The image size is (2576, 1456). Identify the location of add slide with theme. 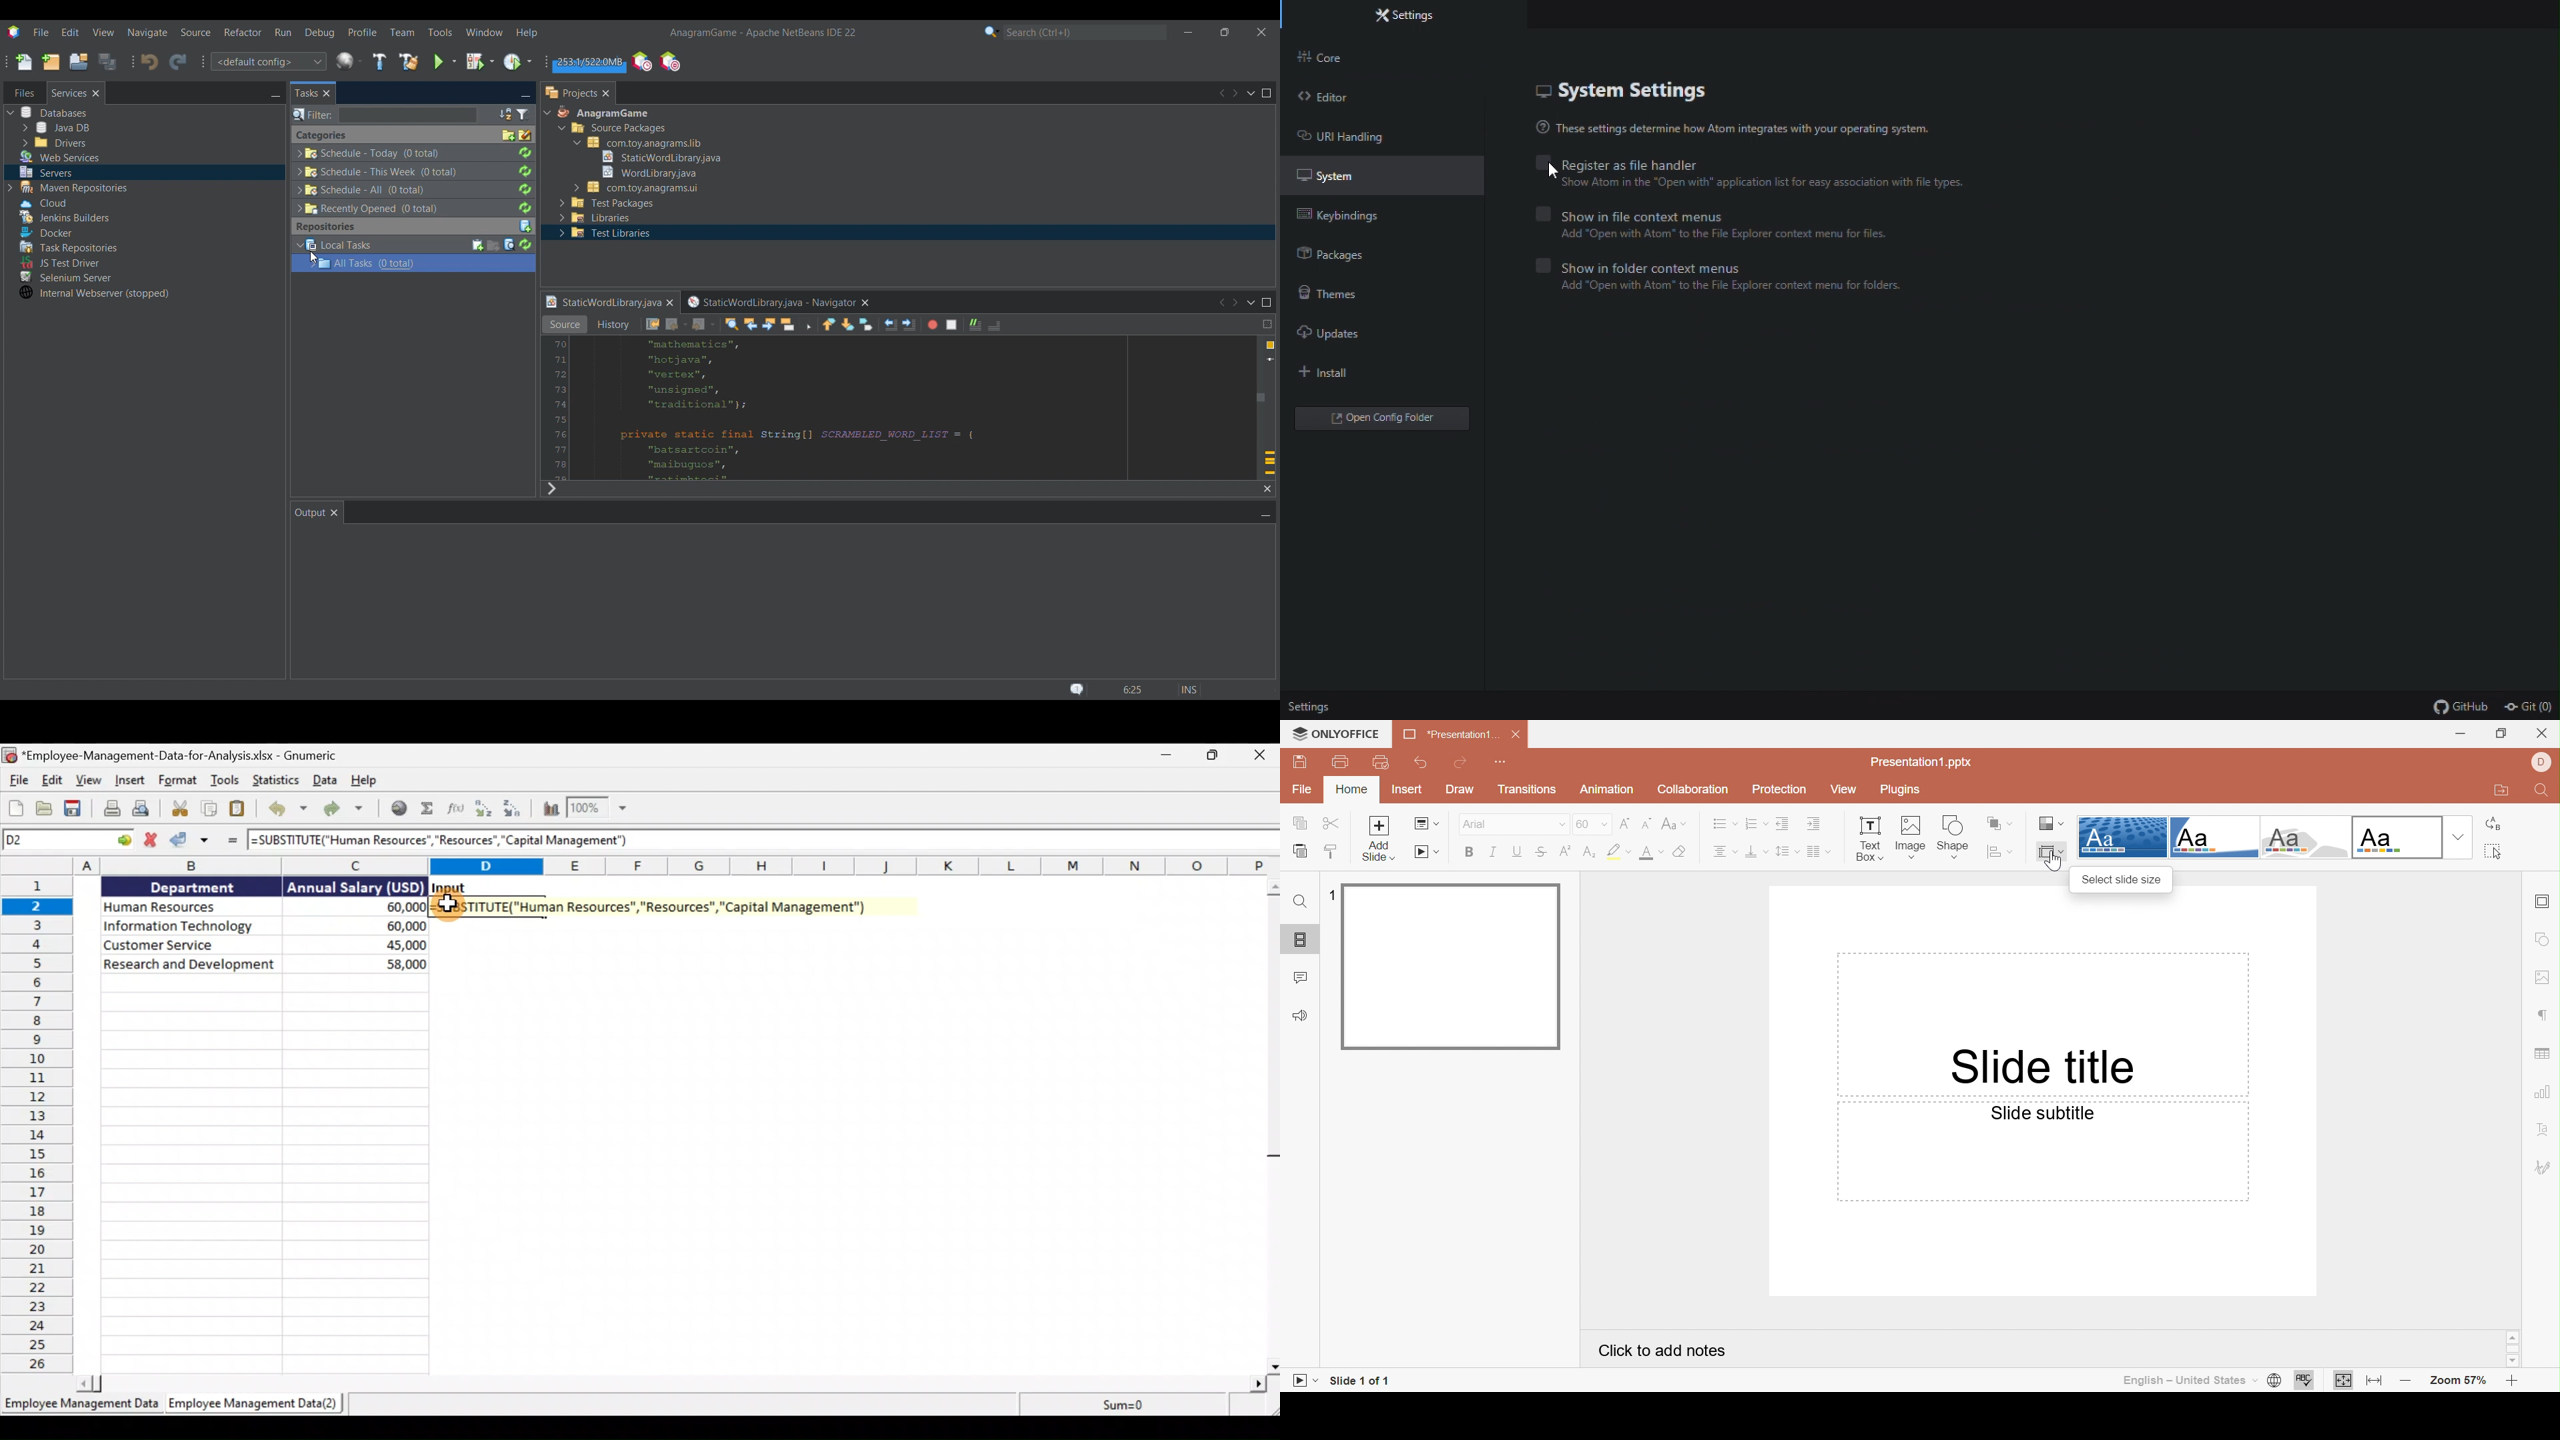
(1377, 852).